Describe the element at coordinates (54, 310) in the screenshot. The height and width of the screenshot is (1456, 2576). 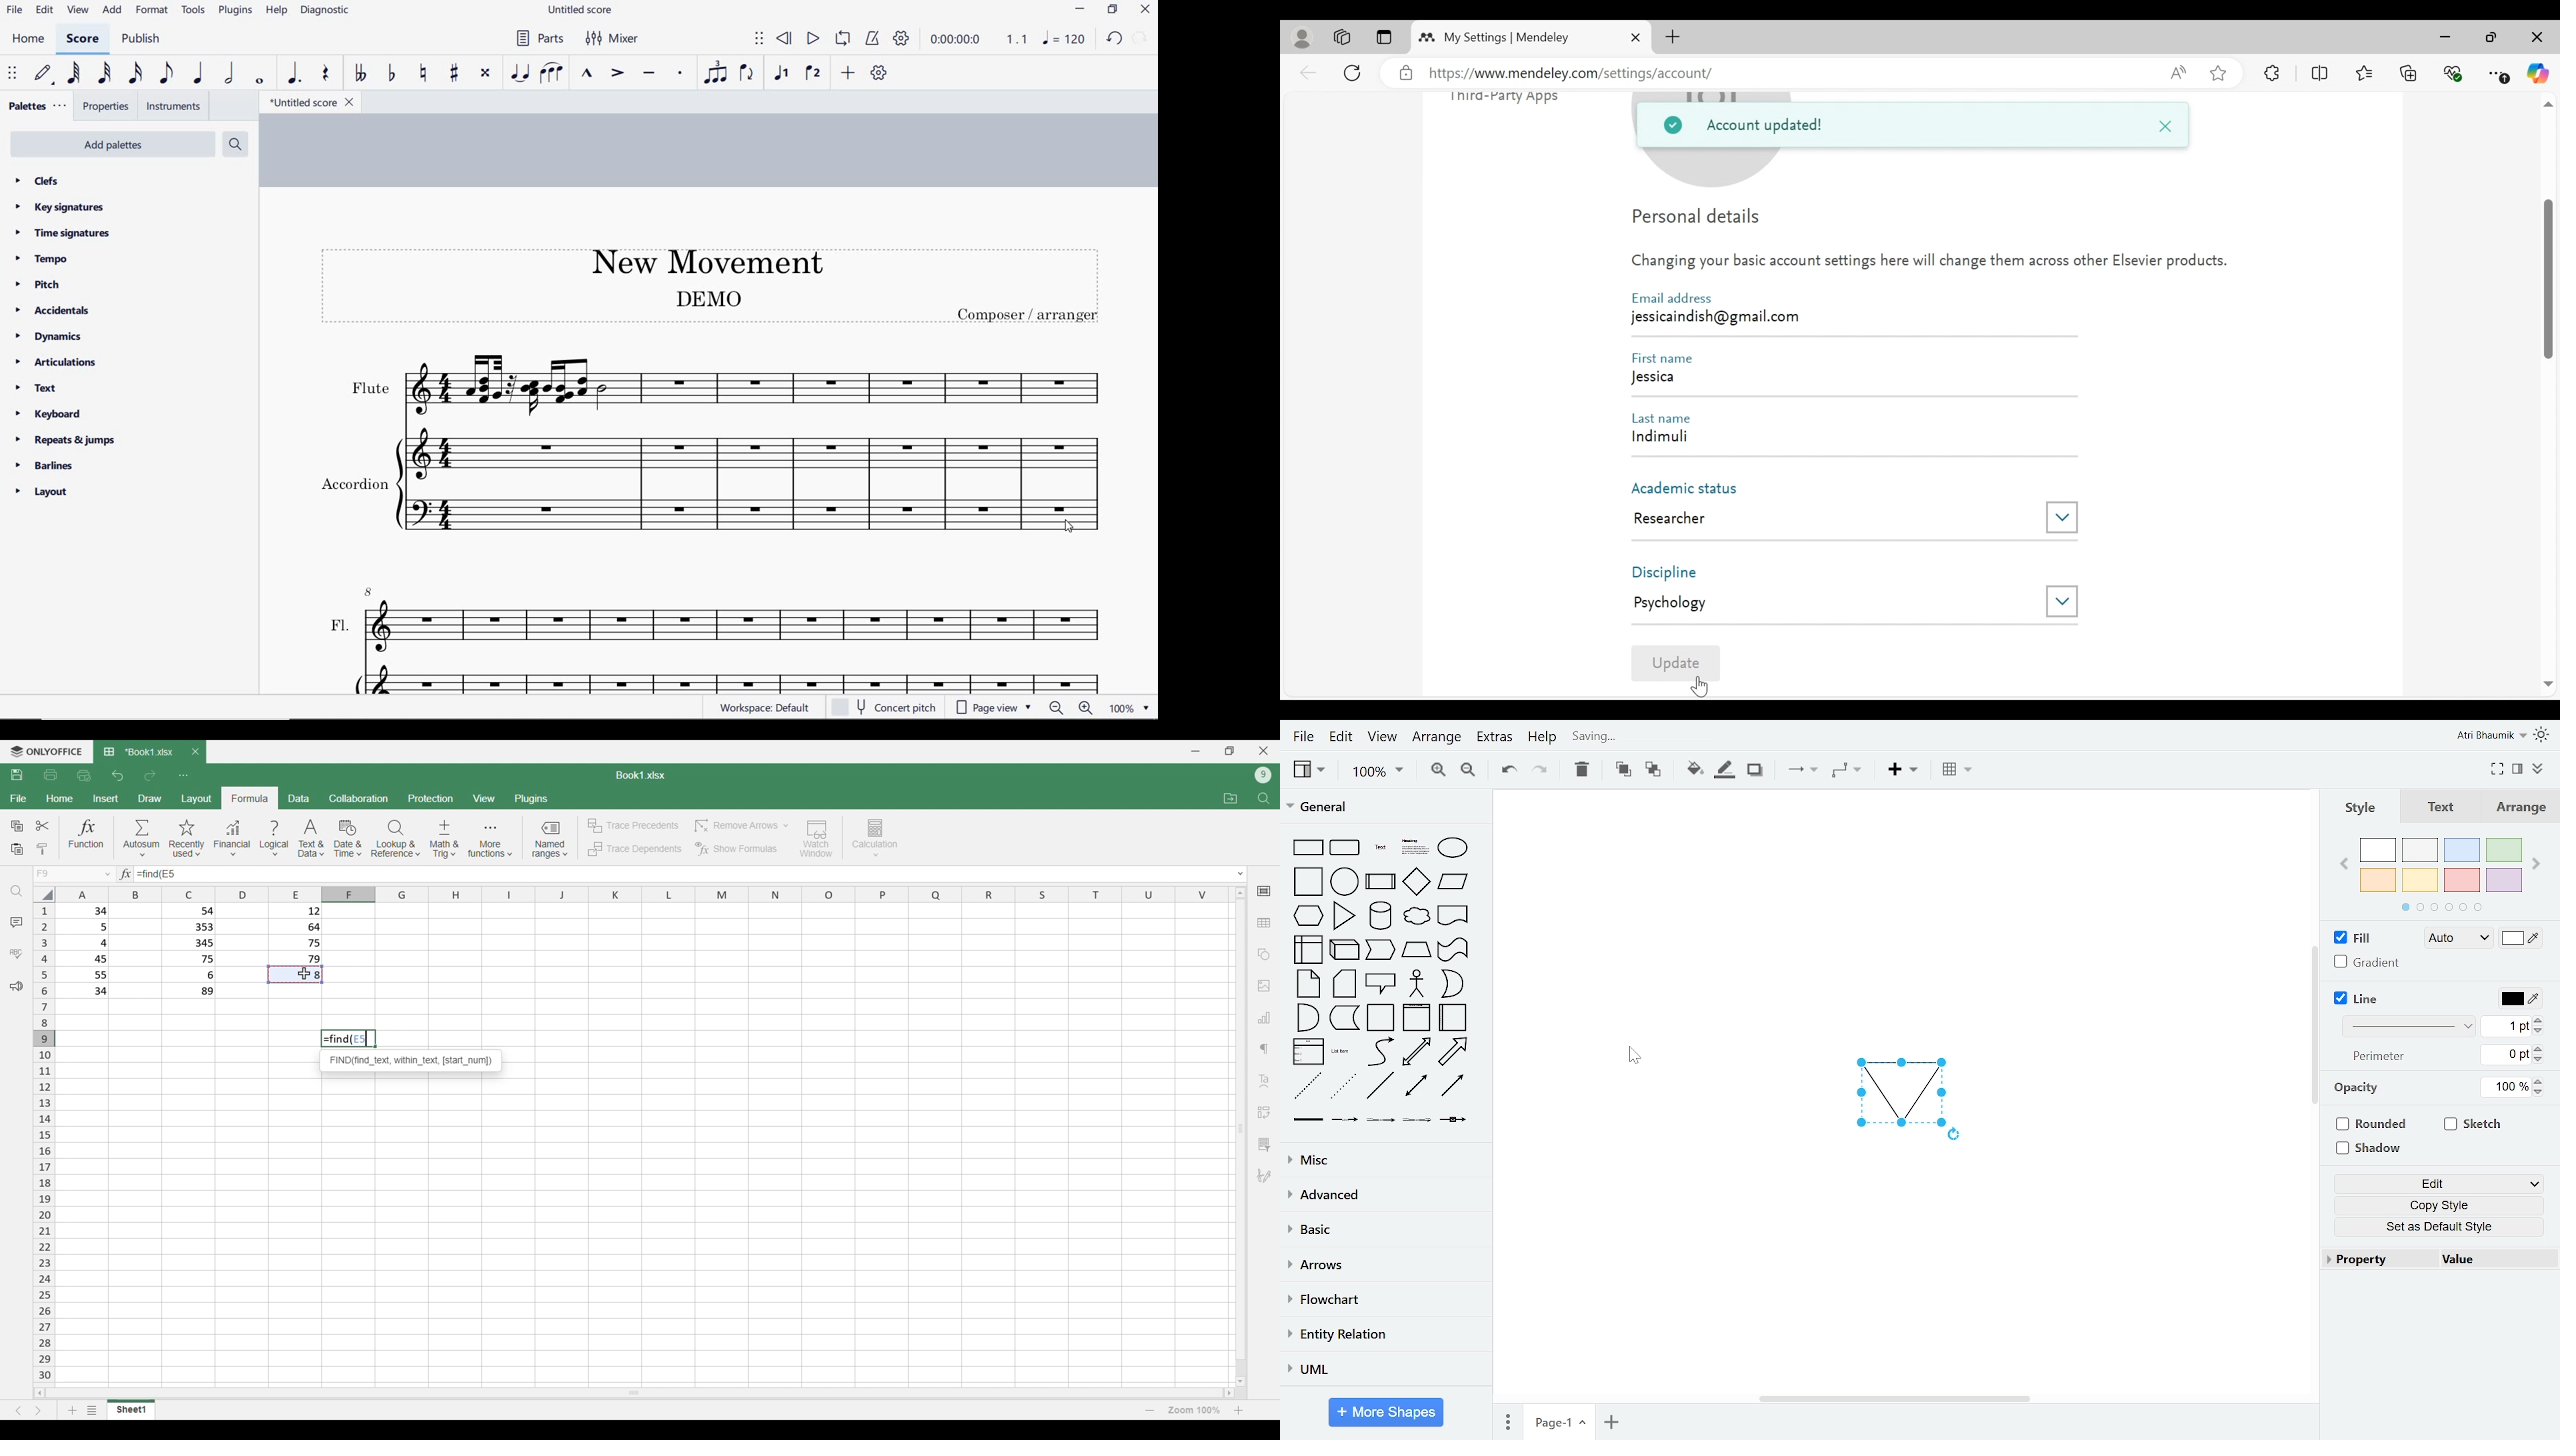
I see `accidentals` at that location.